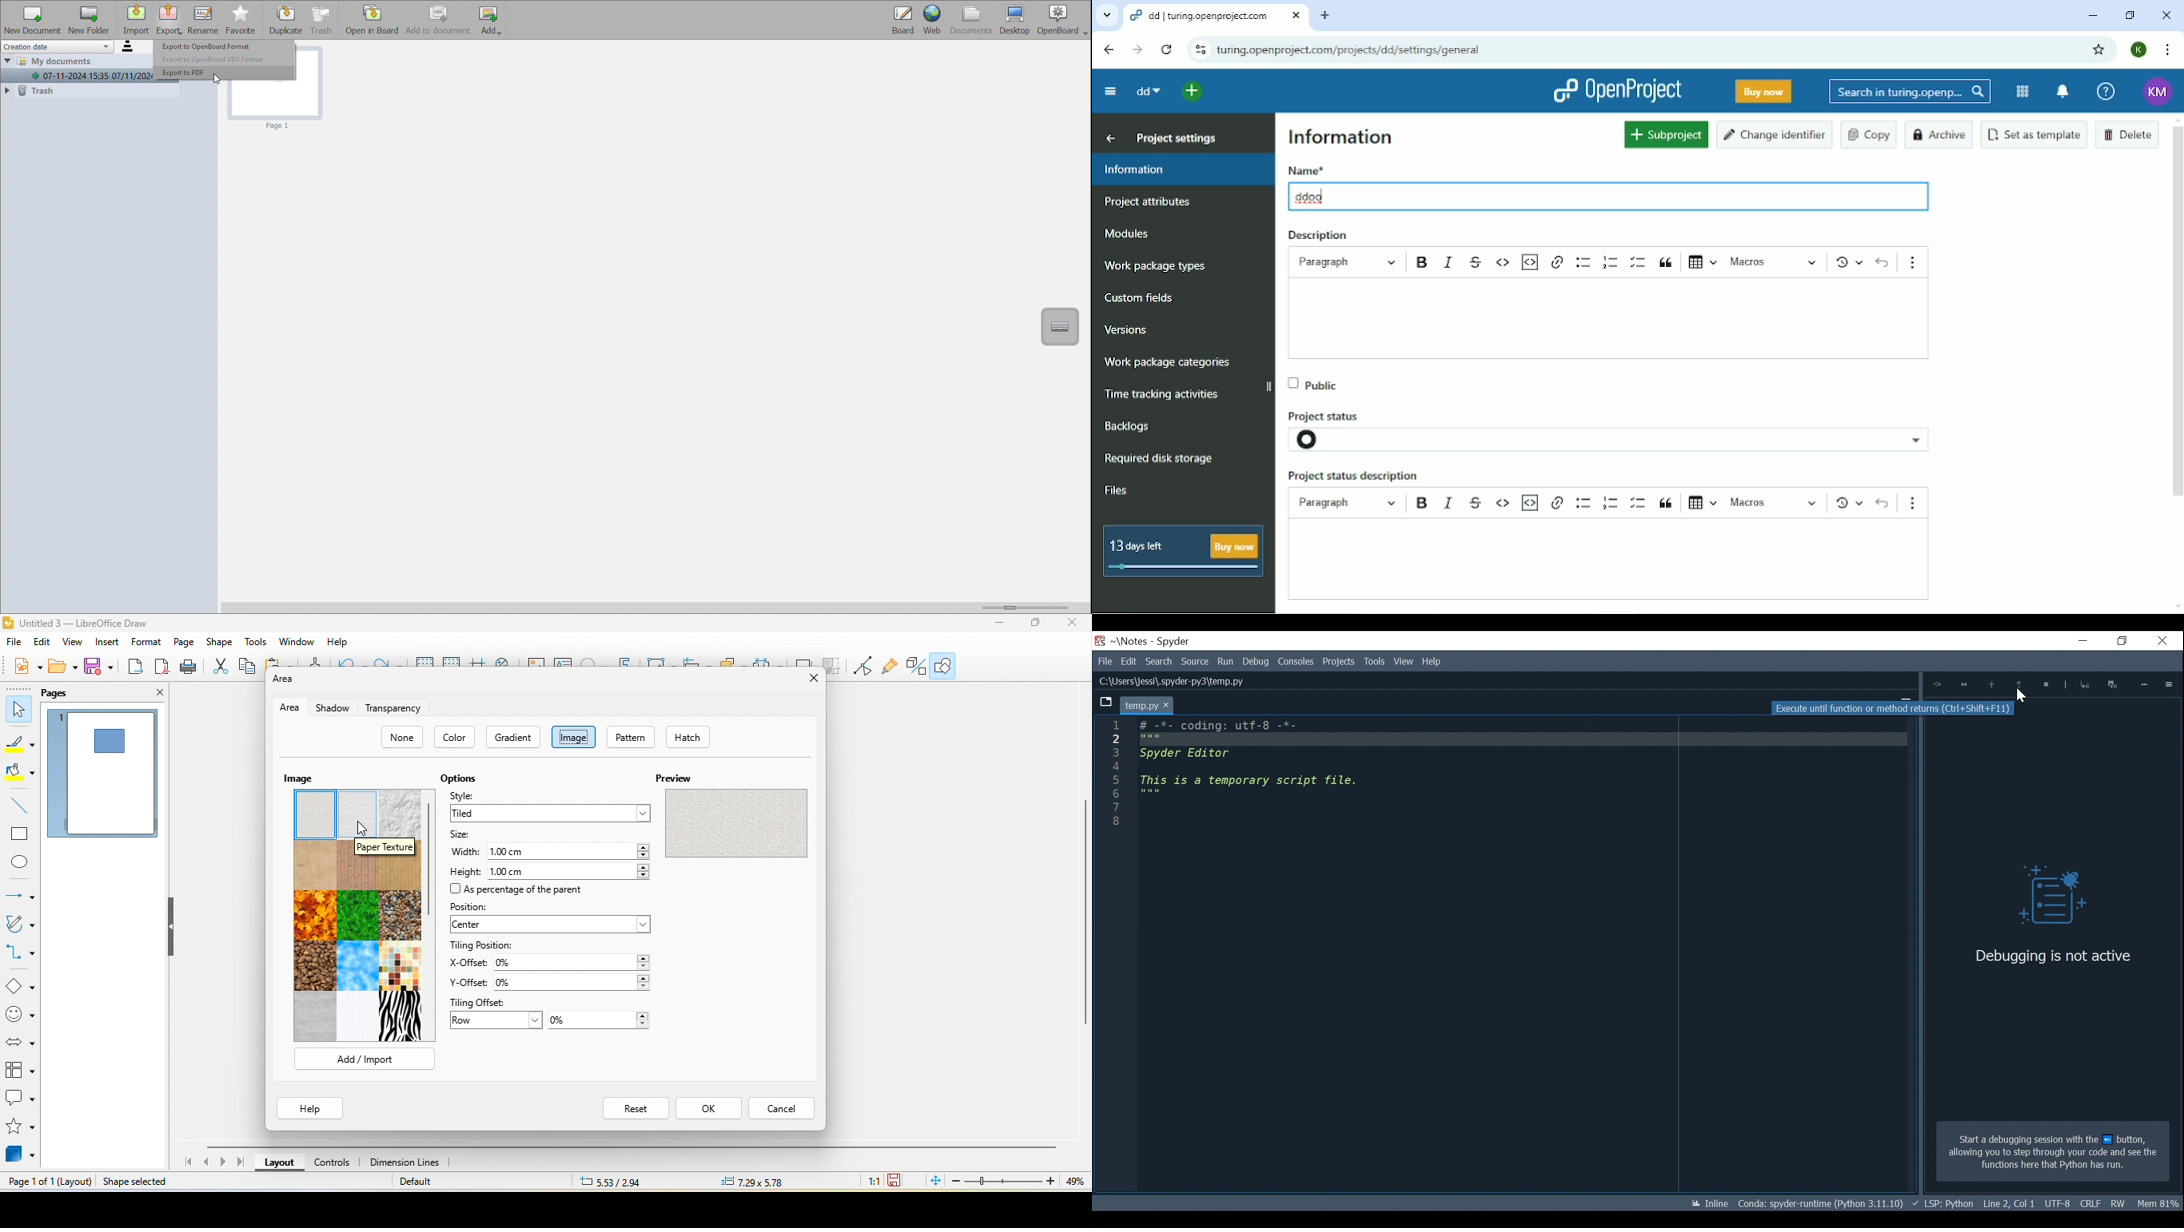  Describe the element at coordinates (1147, 91) in the screenshot. I see `dd` at that location.